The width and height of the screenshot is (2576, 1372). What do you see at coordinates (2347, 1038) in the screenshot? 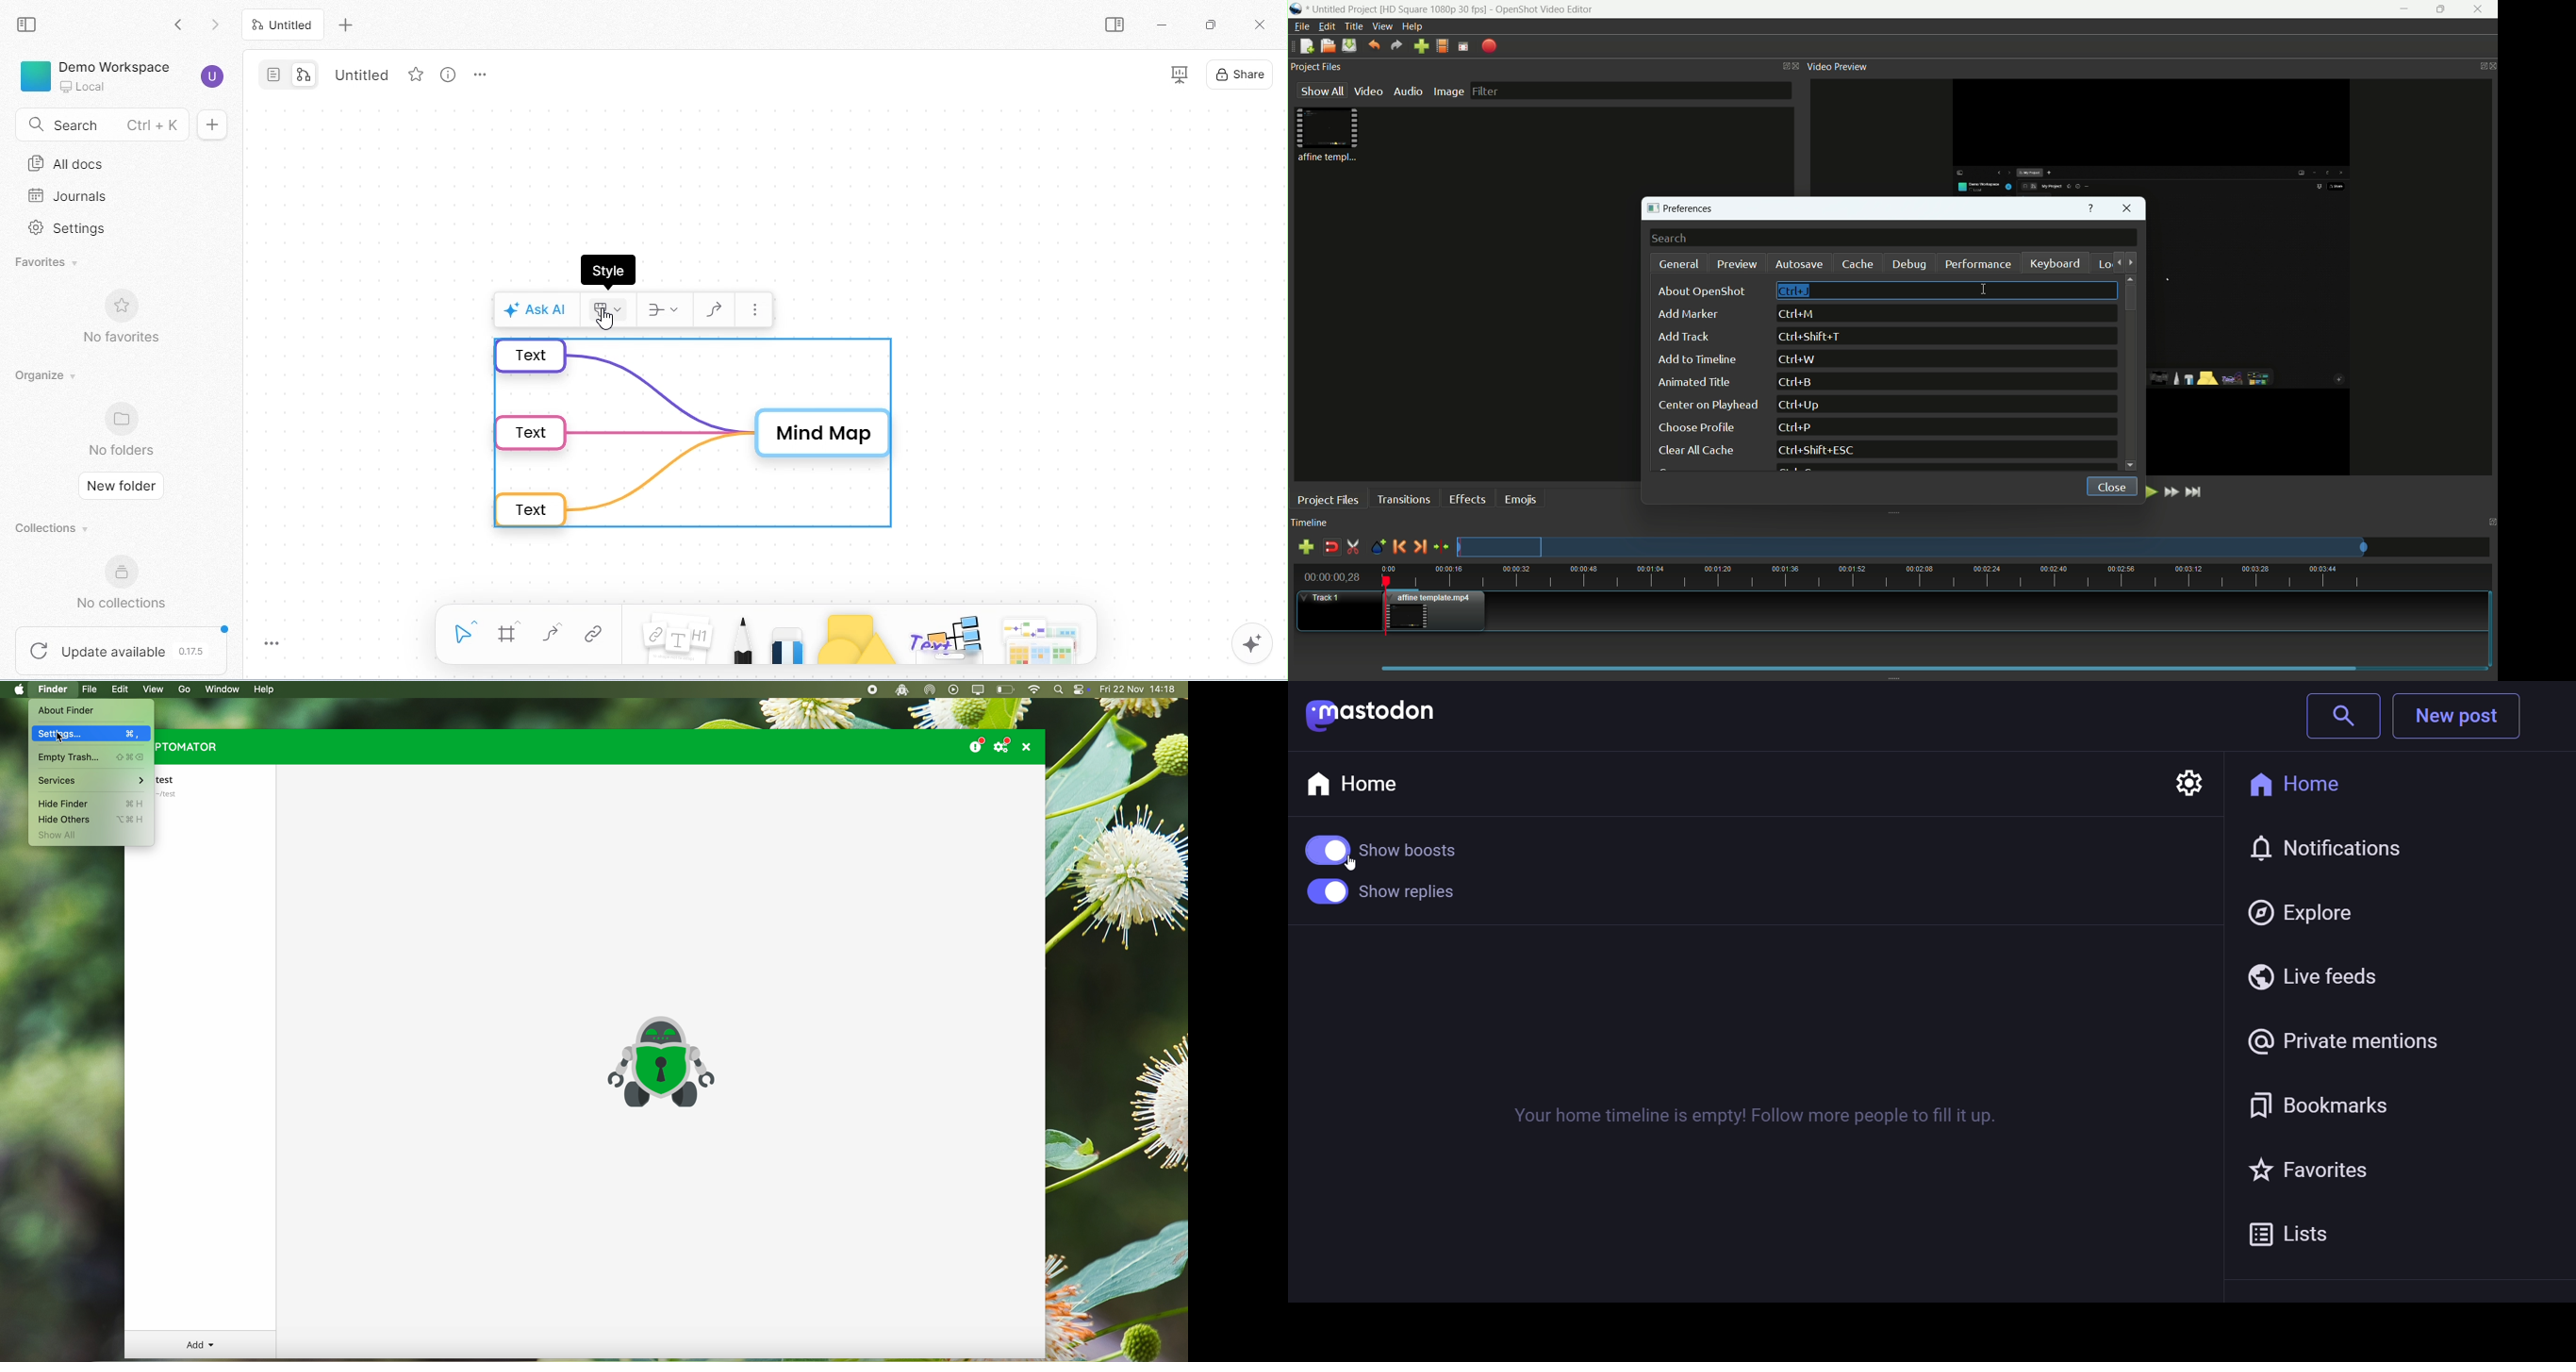
I see `private mention` at bounding box center [2347, 1038].